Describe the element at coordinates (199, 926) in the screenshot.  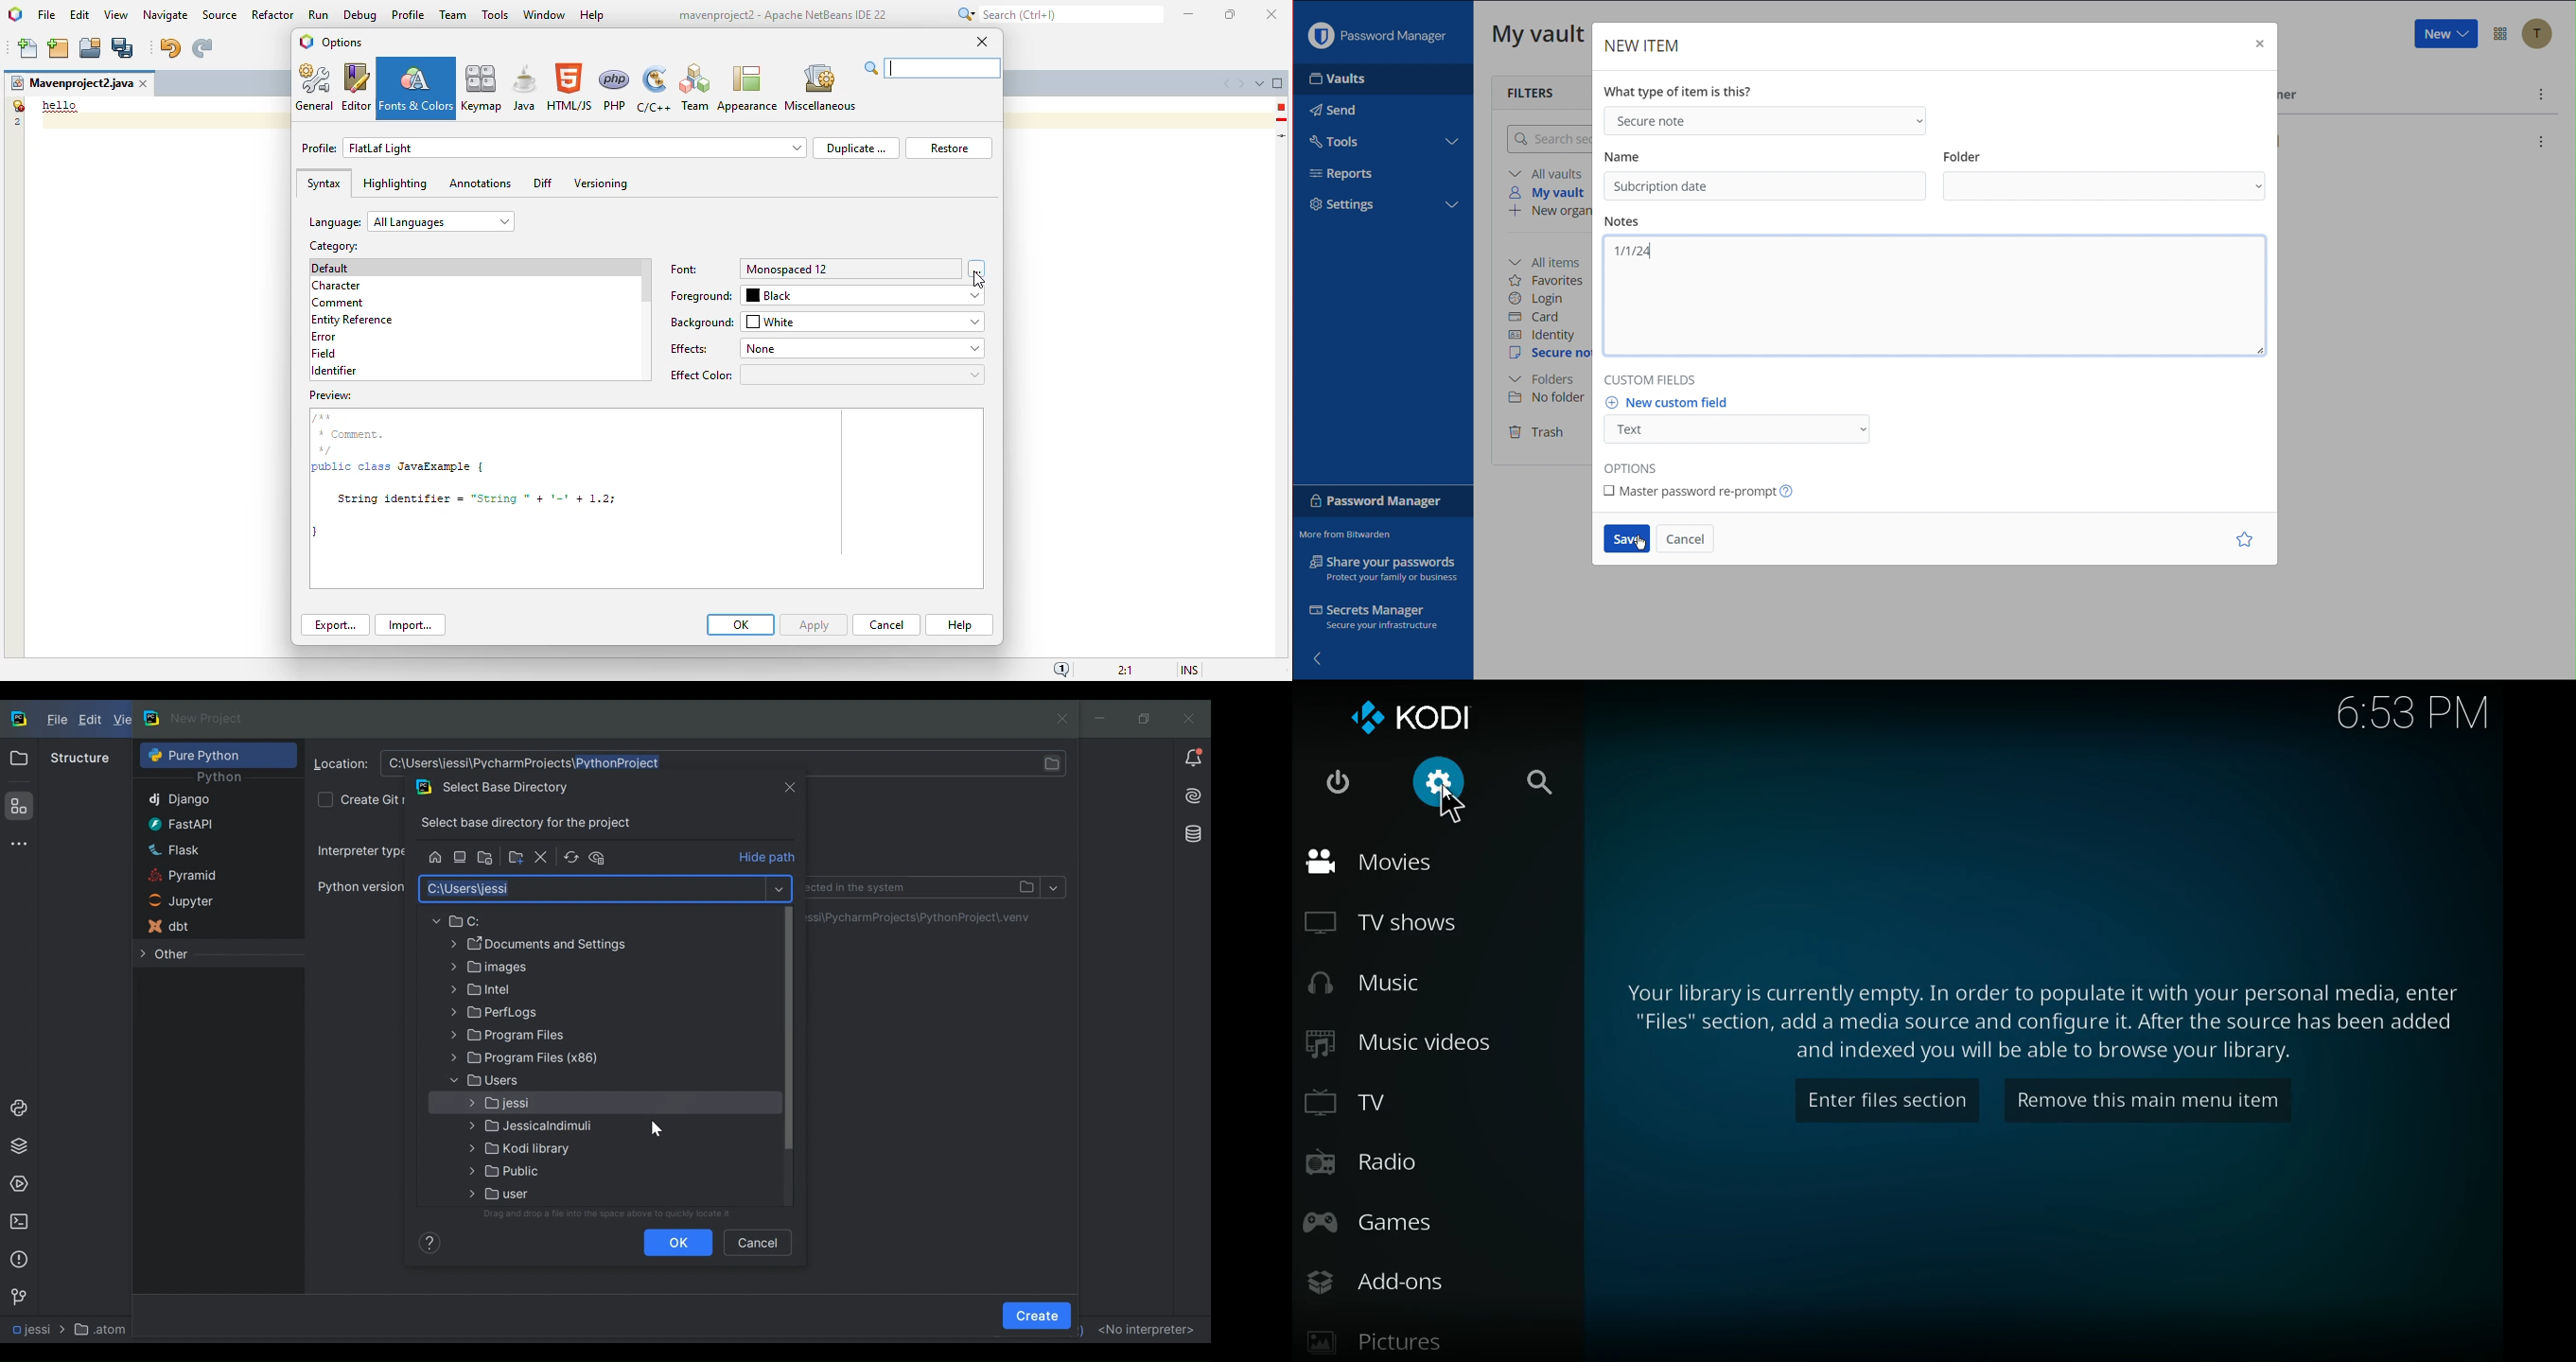
I see `dbt` at that location.